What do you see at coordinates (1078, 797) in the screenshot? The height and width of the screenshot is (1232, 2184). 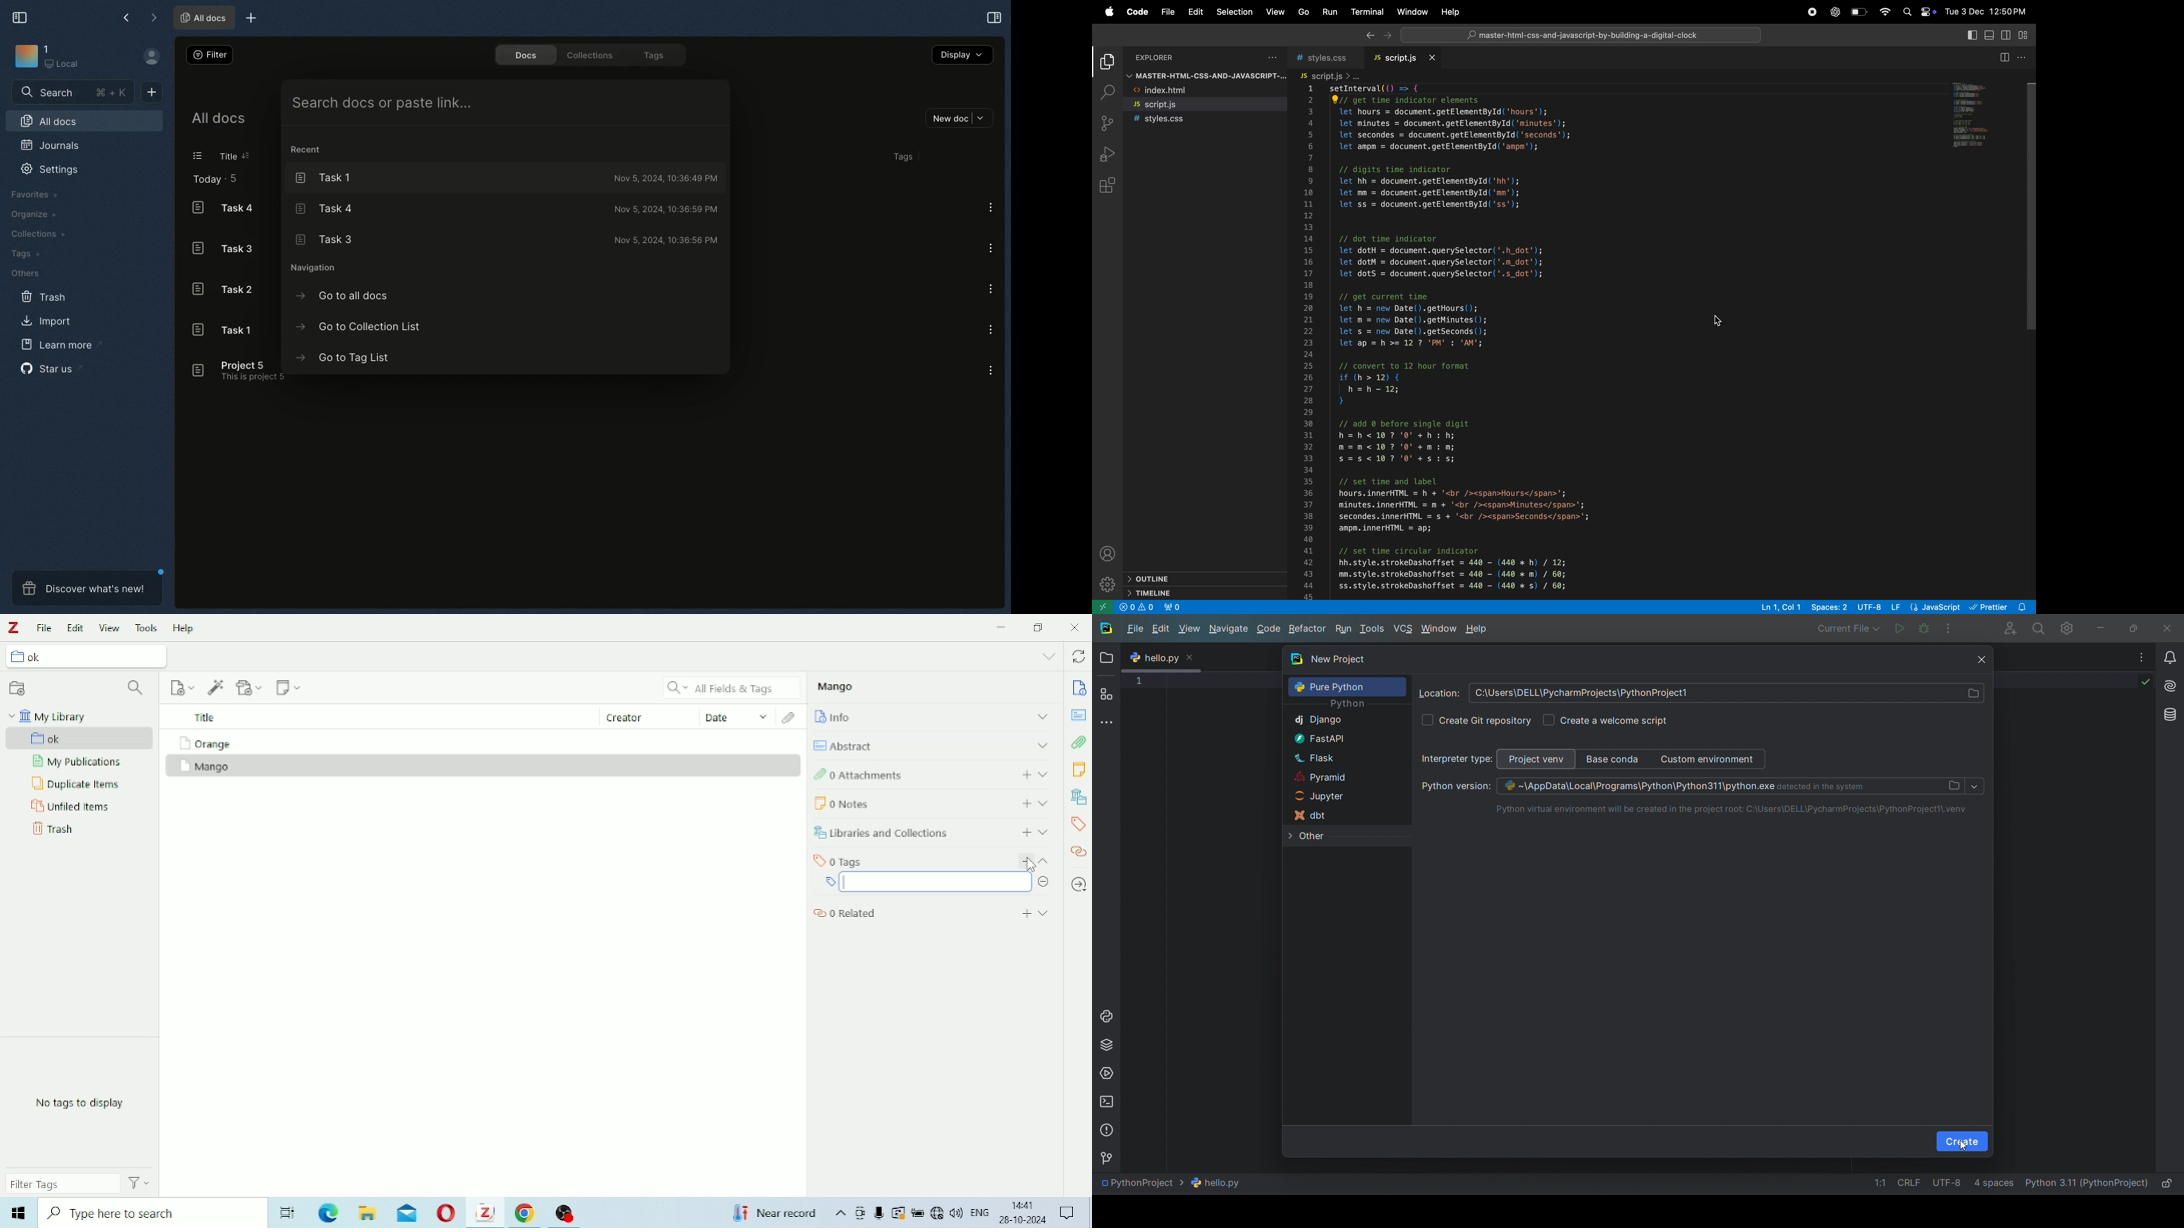 I see `Libraries and Collections` at bounding box center [1078, 797].